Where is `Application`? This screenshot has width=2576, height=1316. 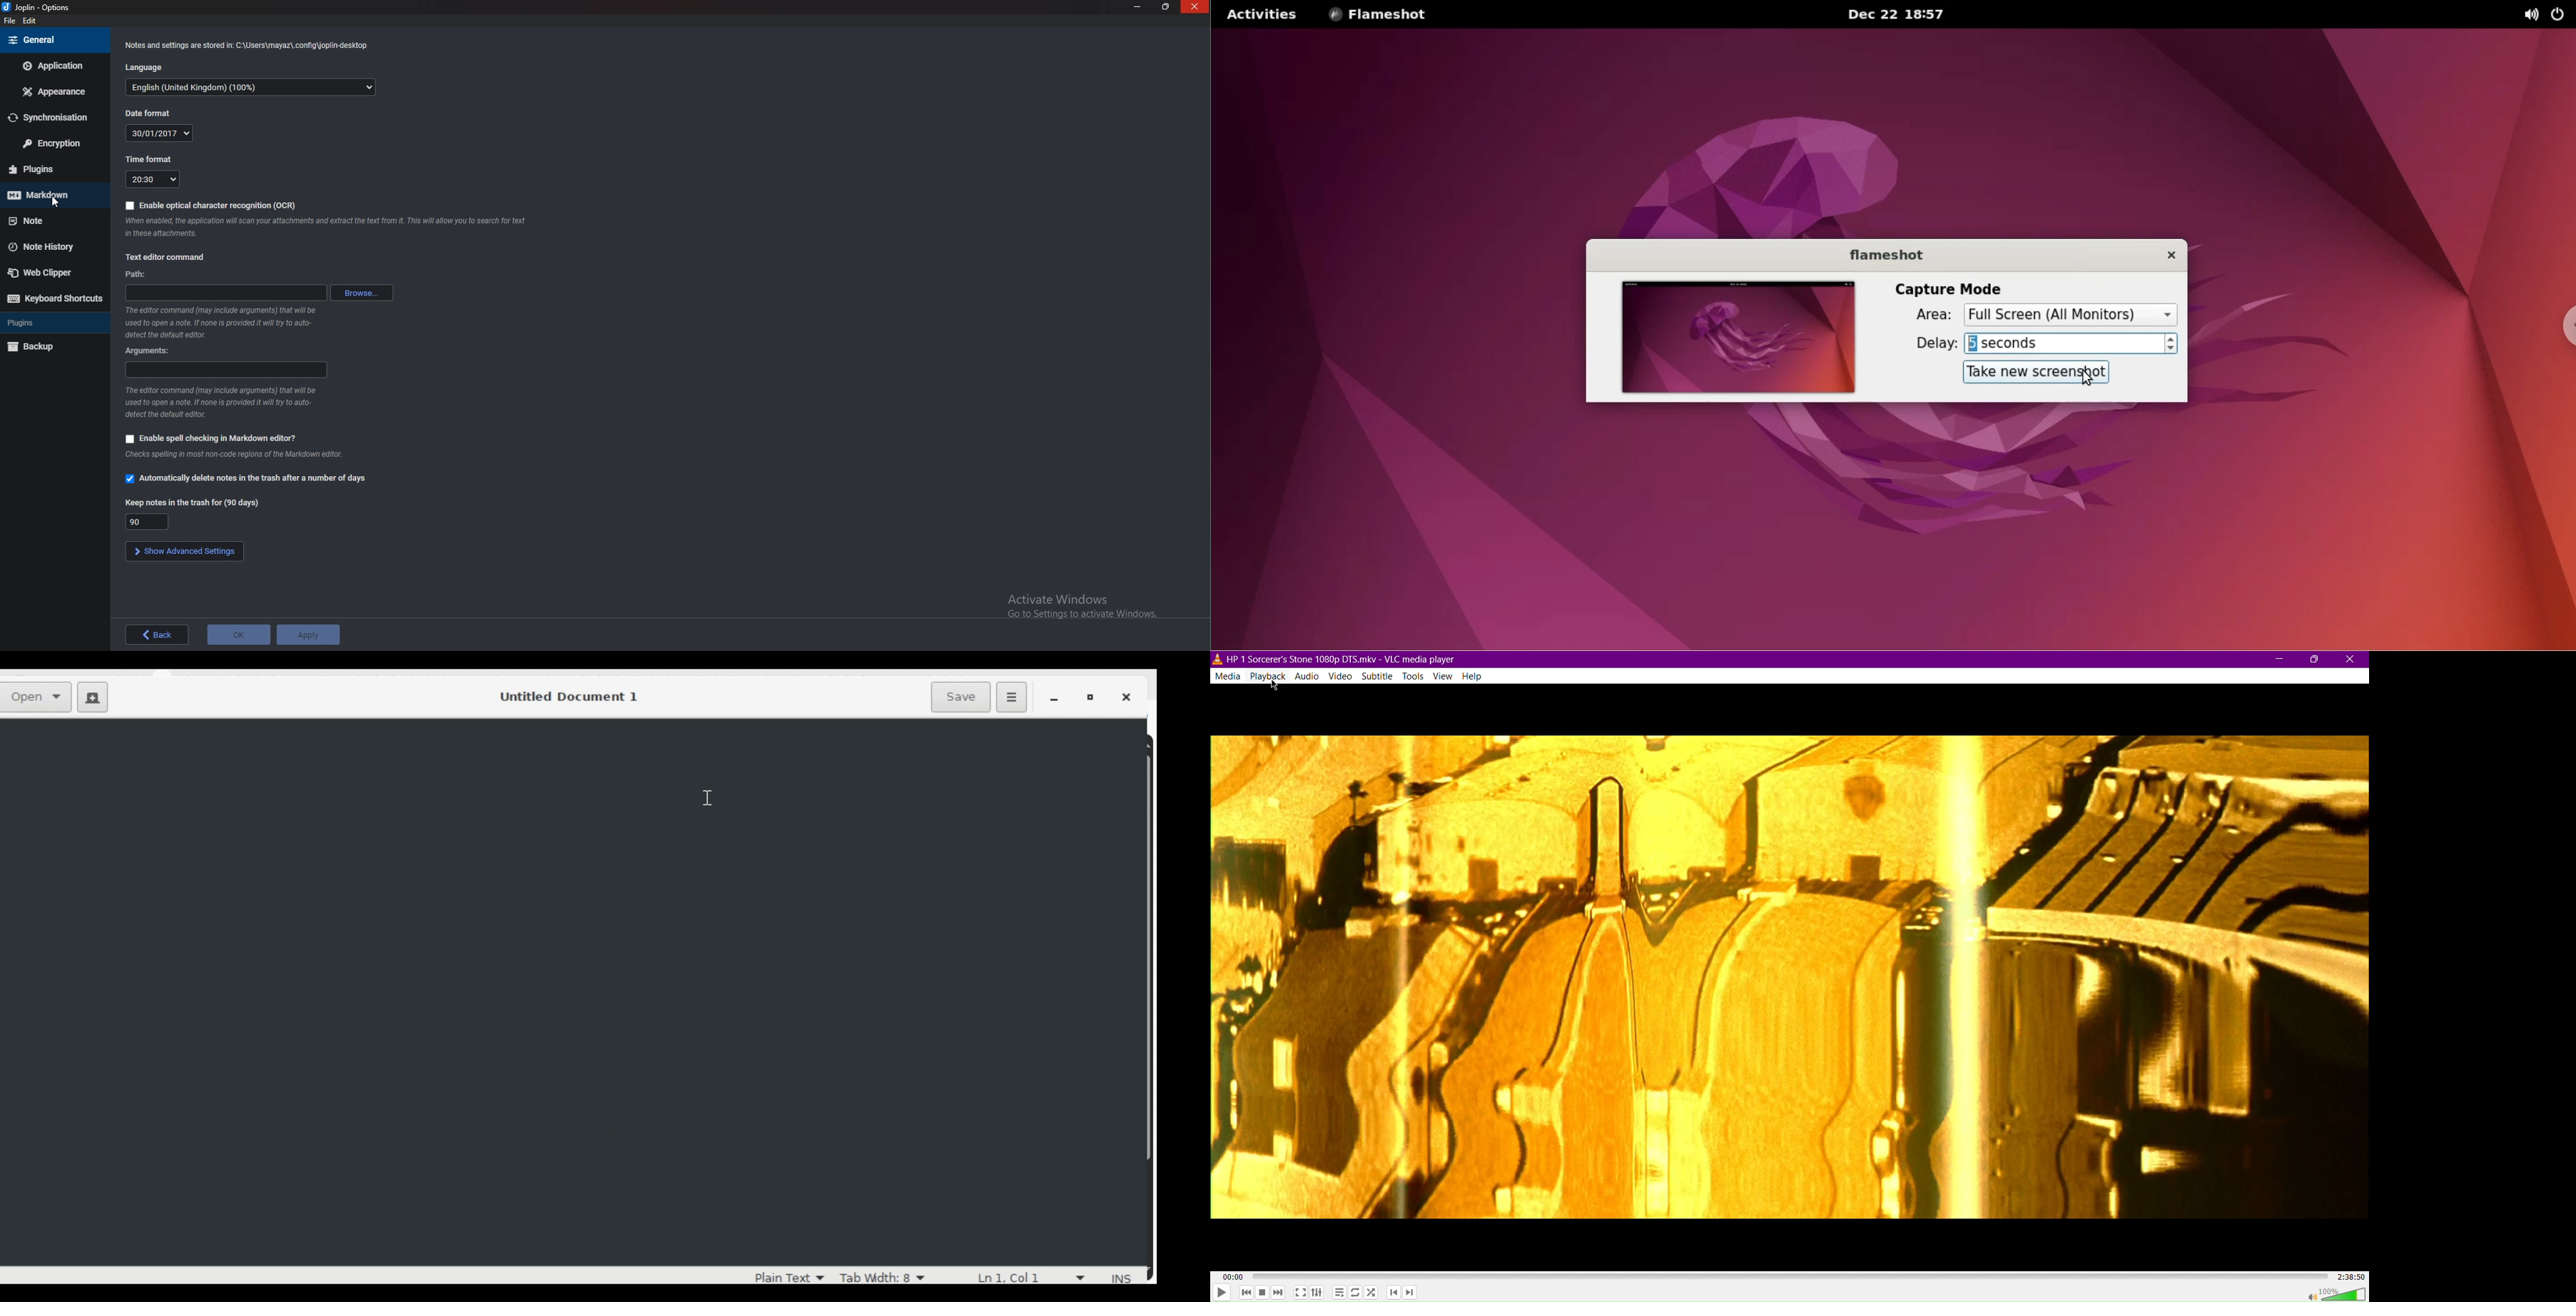
Application is located at coordinates (52, 67).